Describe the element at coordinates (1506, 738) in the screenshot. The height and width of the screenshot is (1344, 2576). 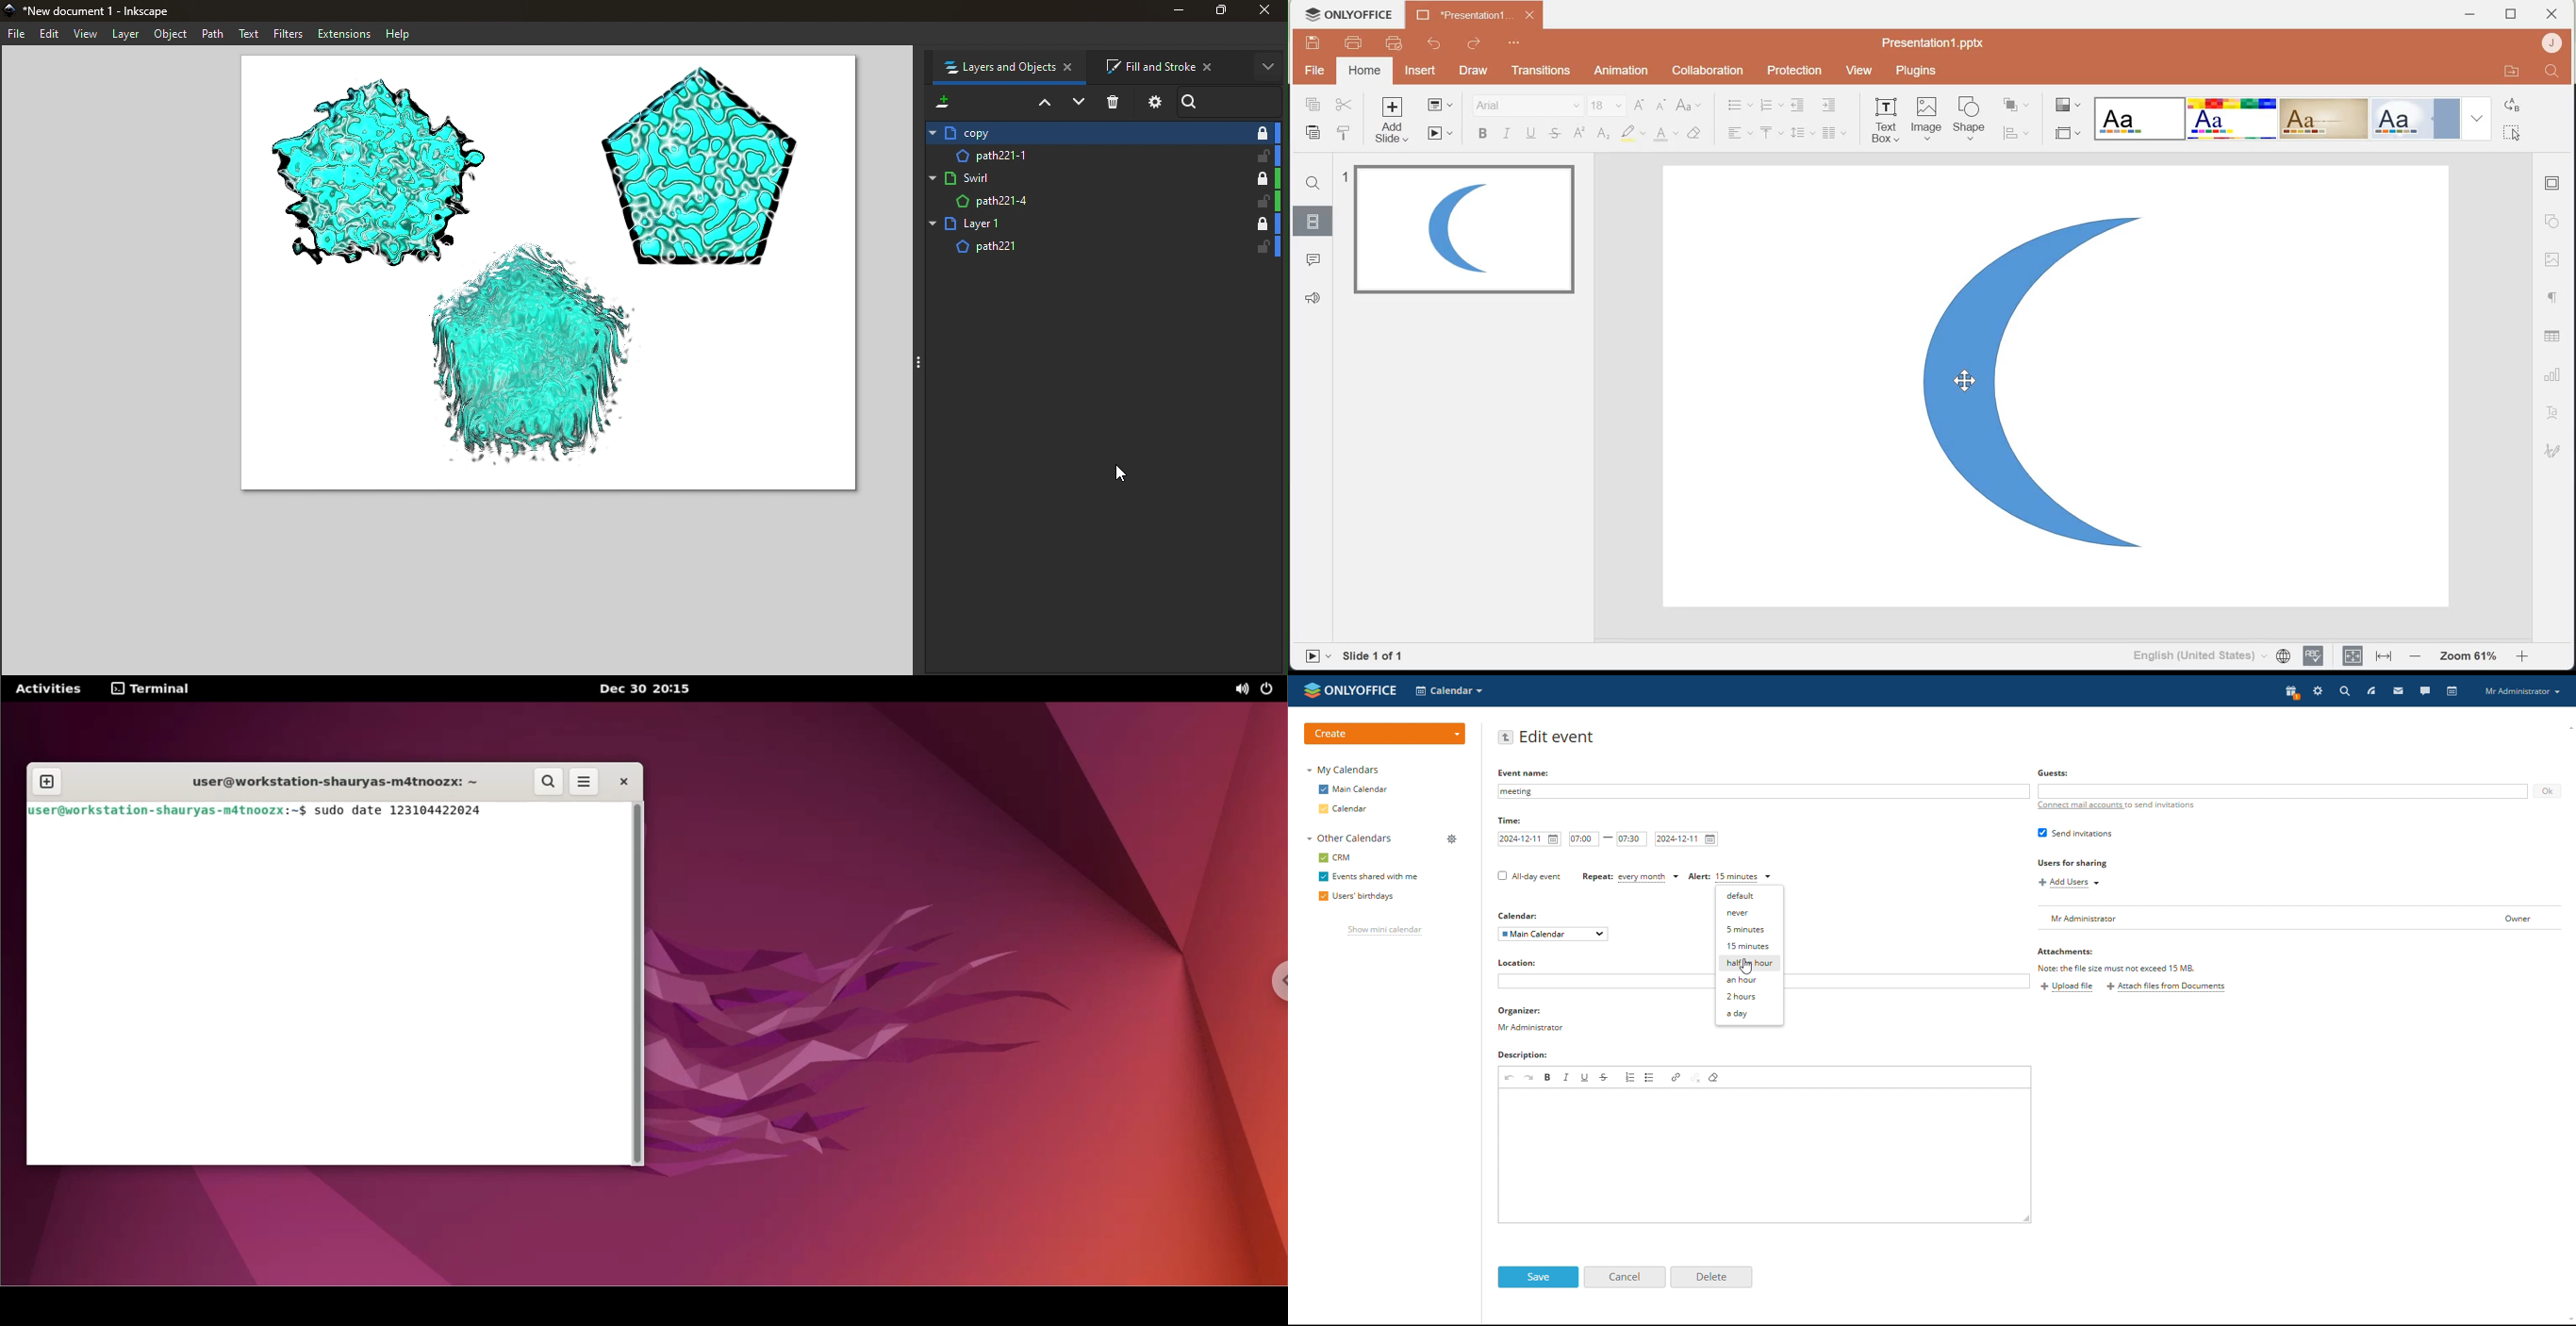
I see `go back` at that location.